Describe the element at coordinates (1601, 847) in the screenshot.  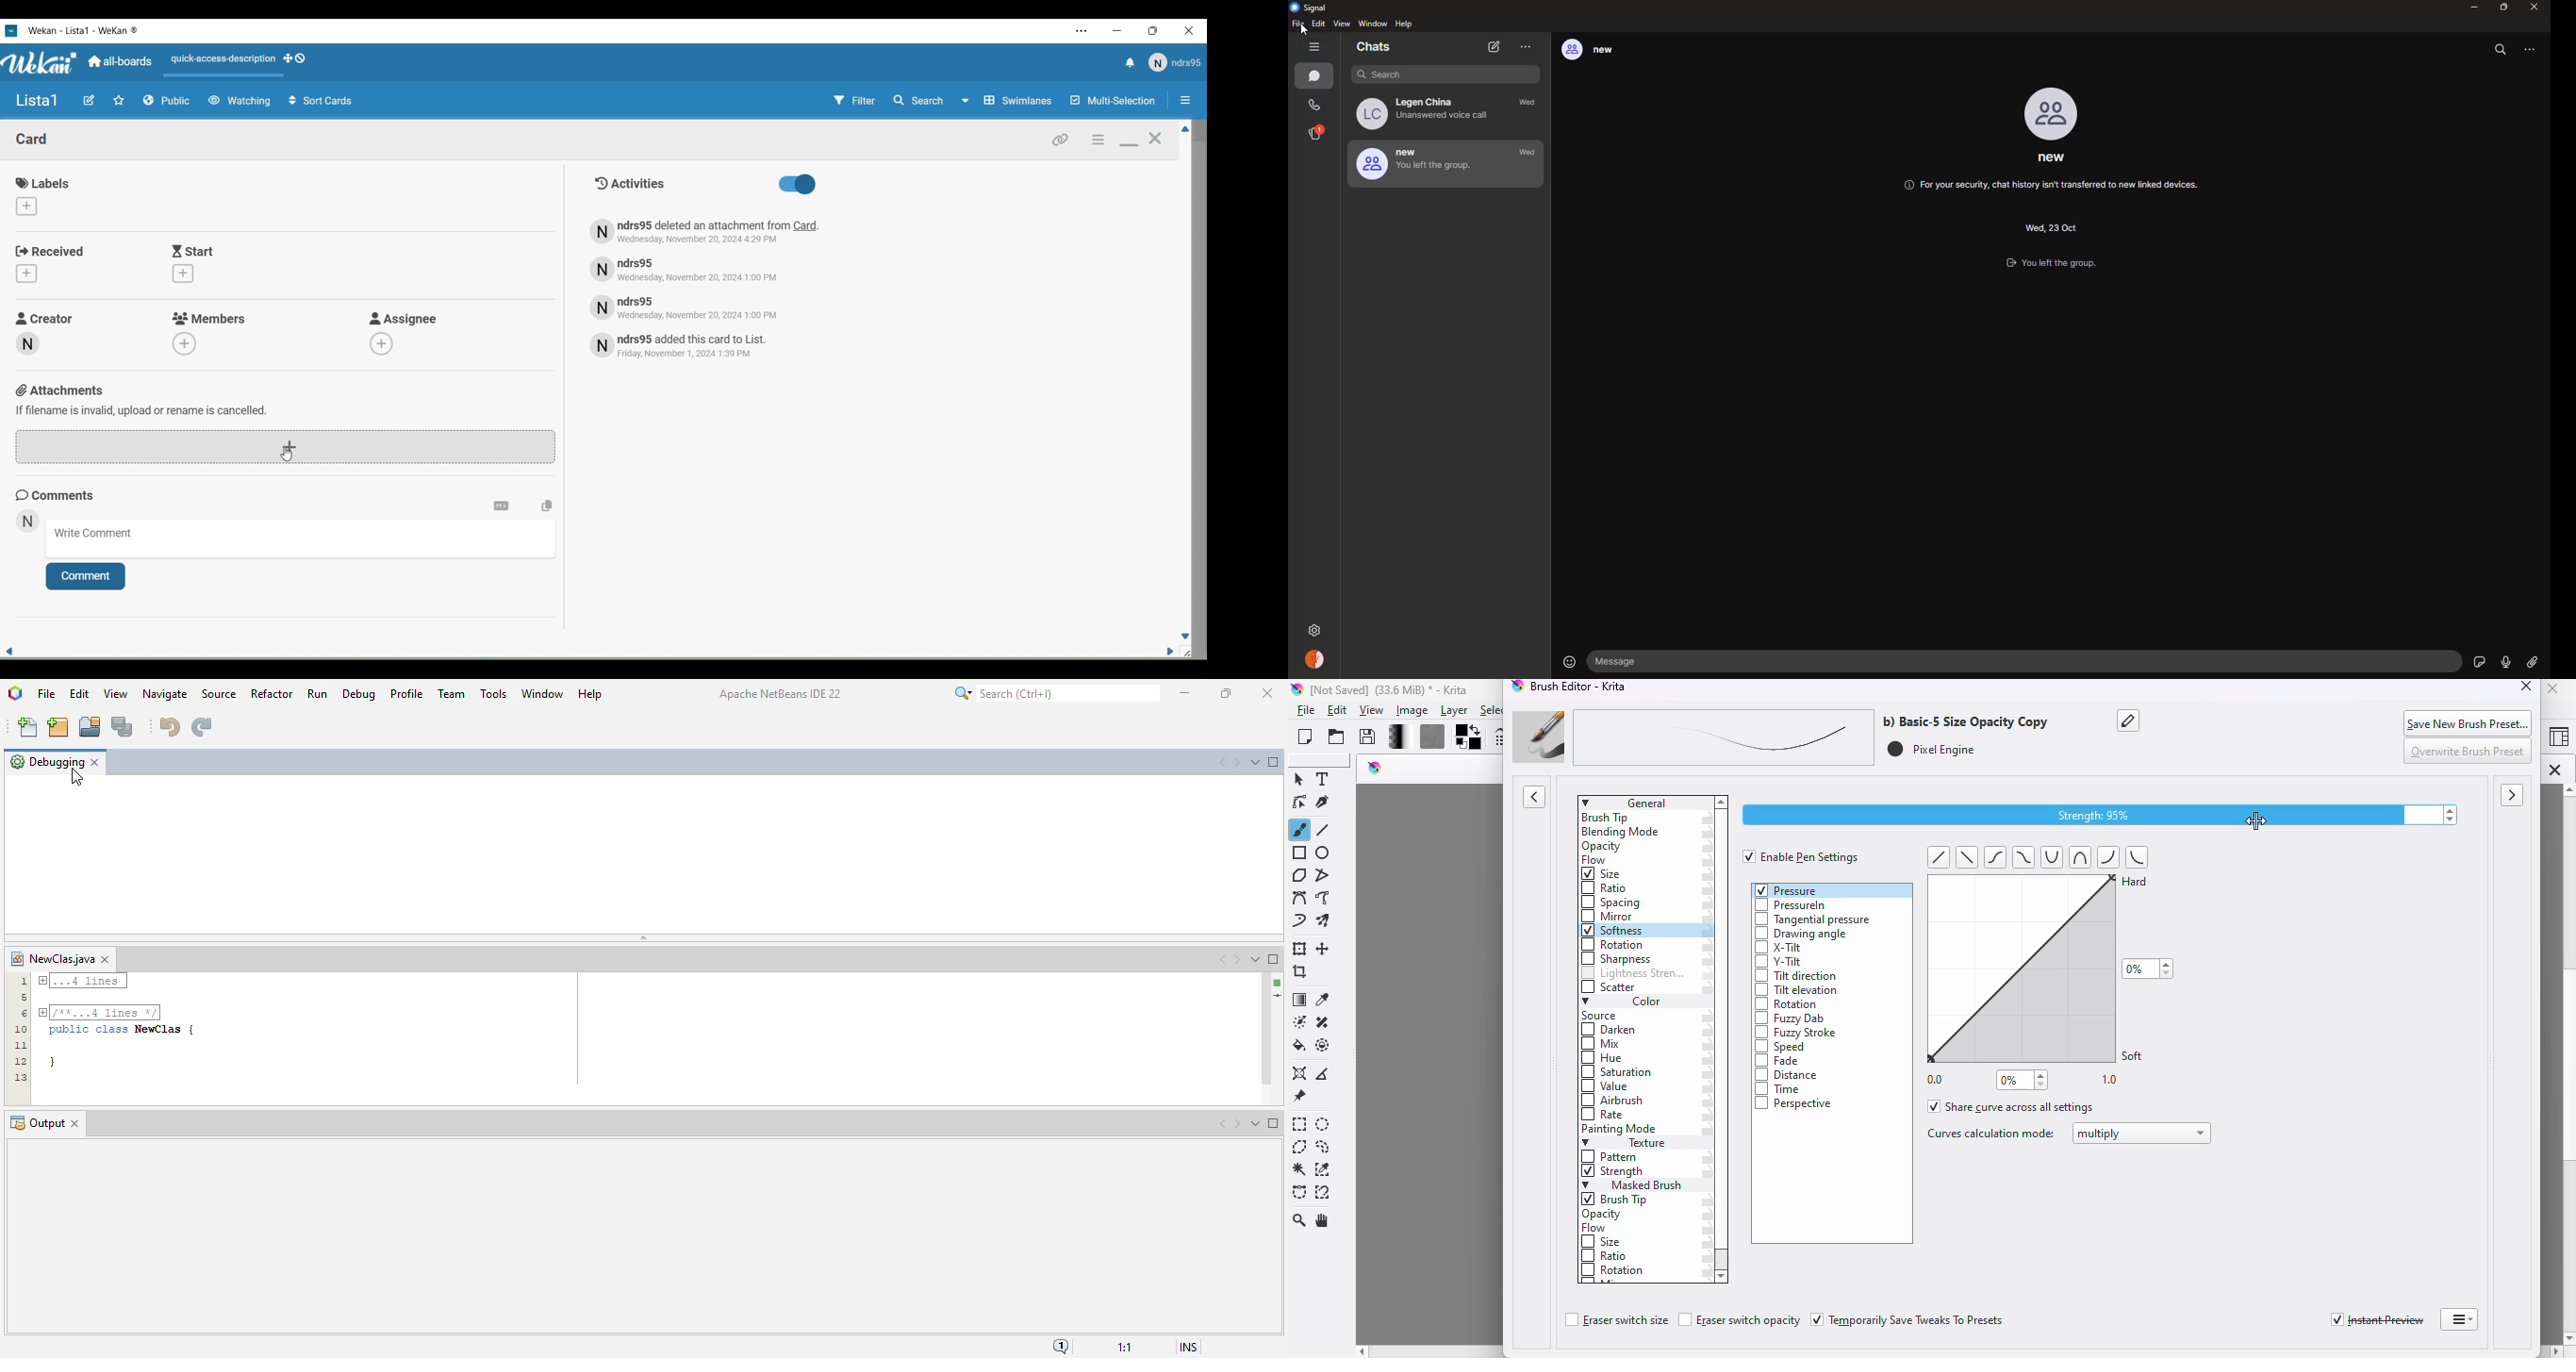
I see `opacity` at that location.